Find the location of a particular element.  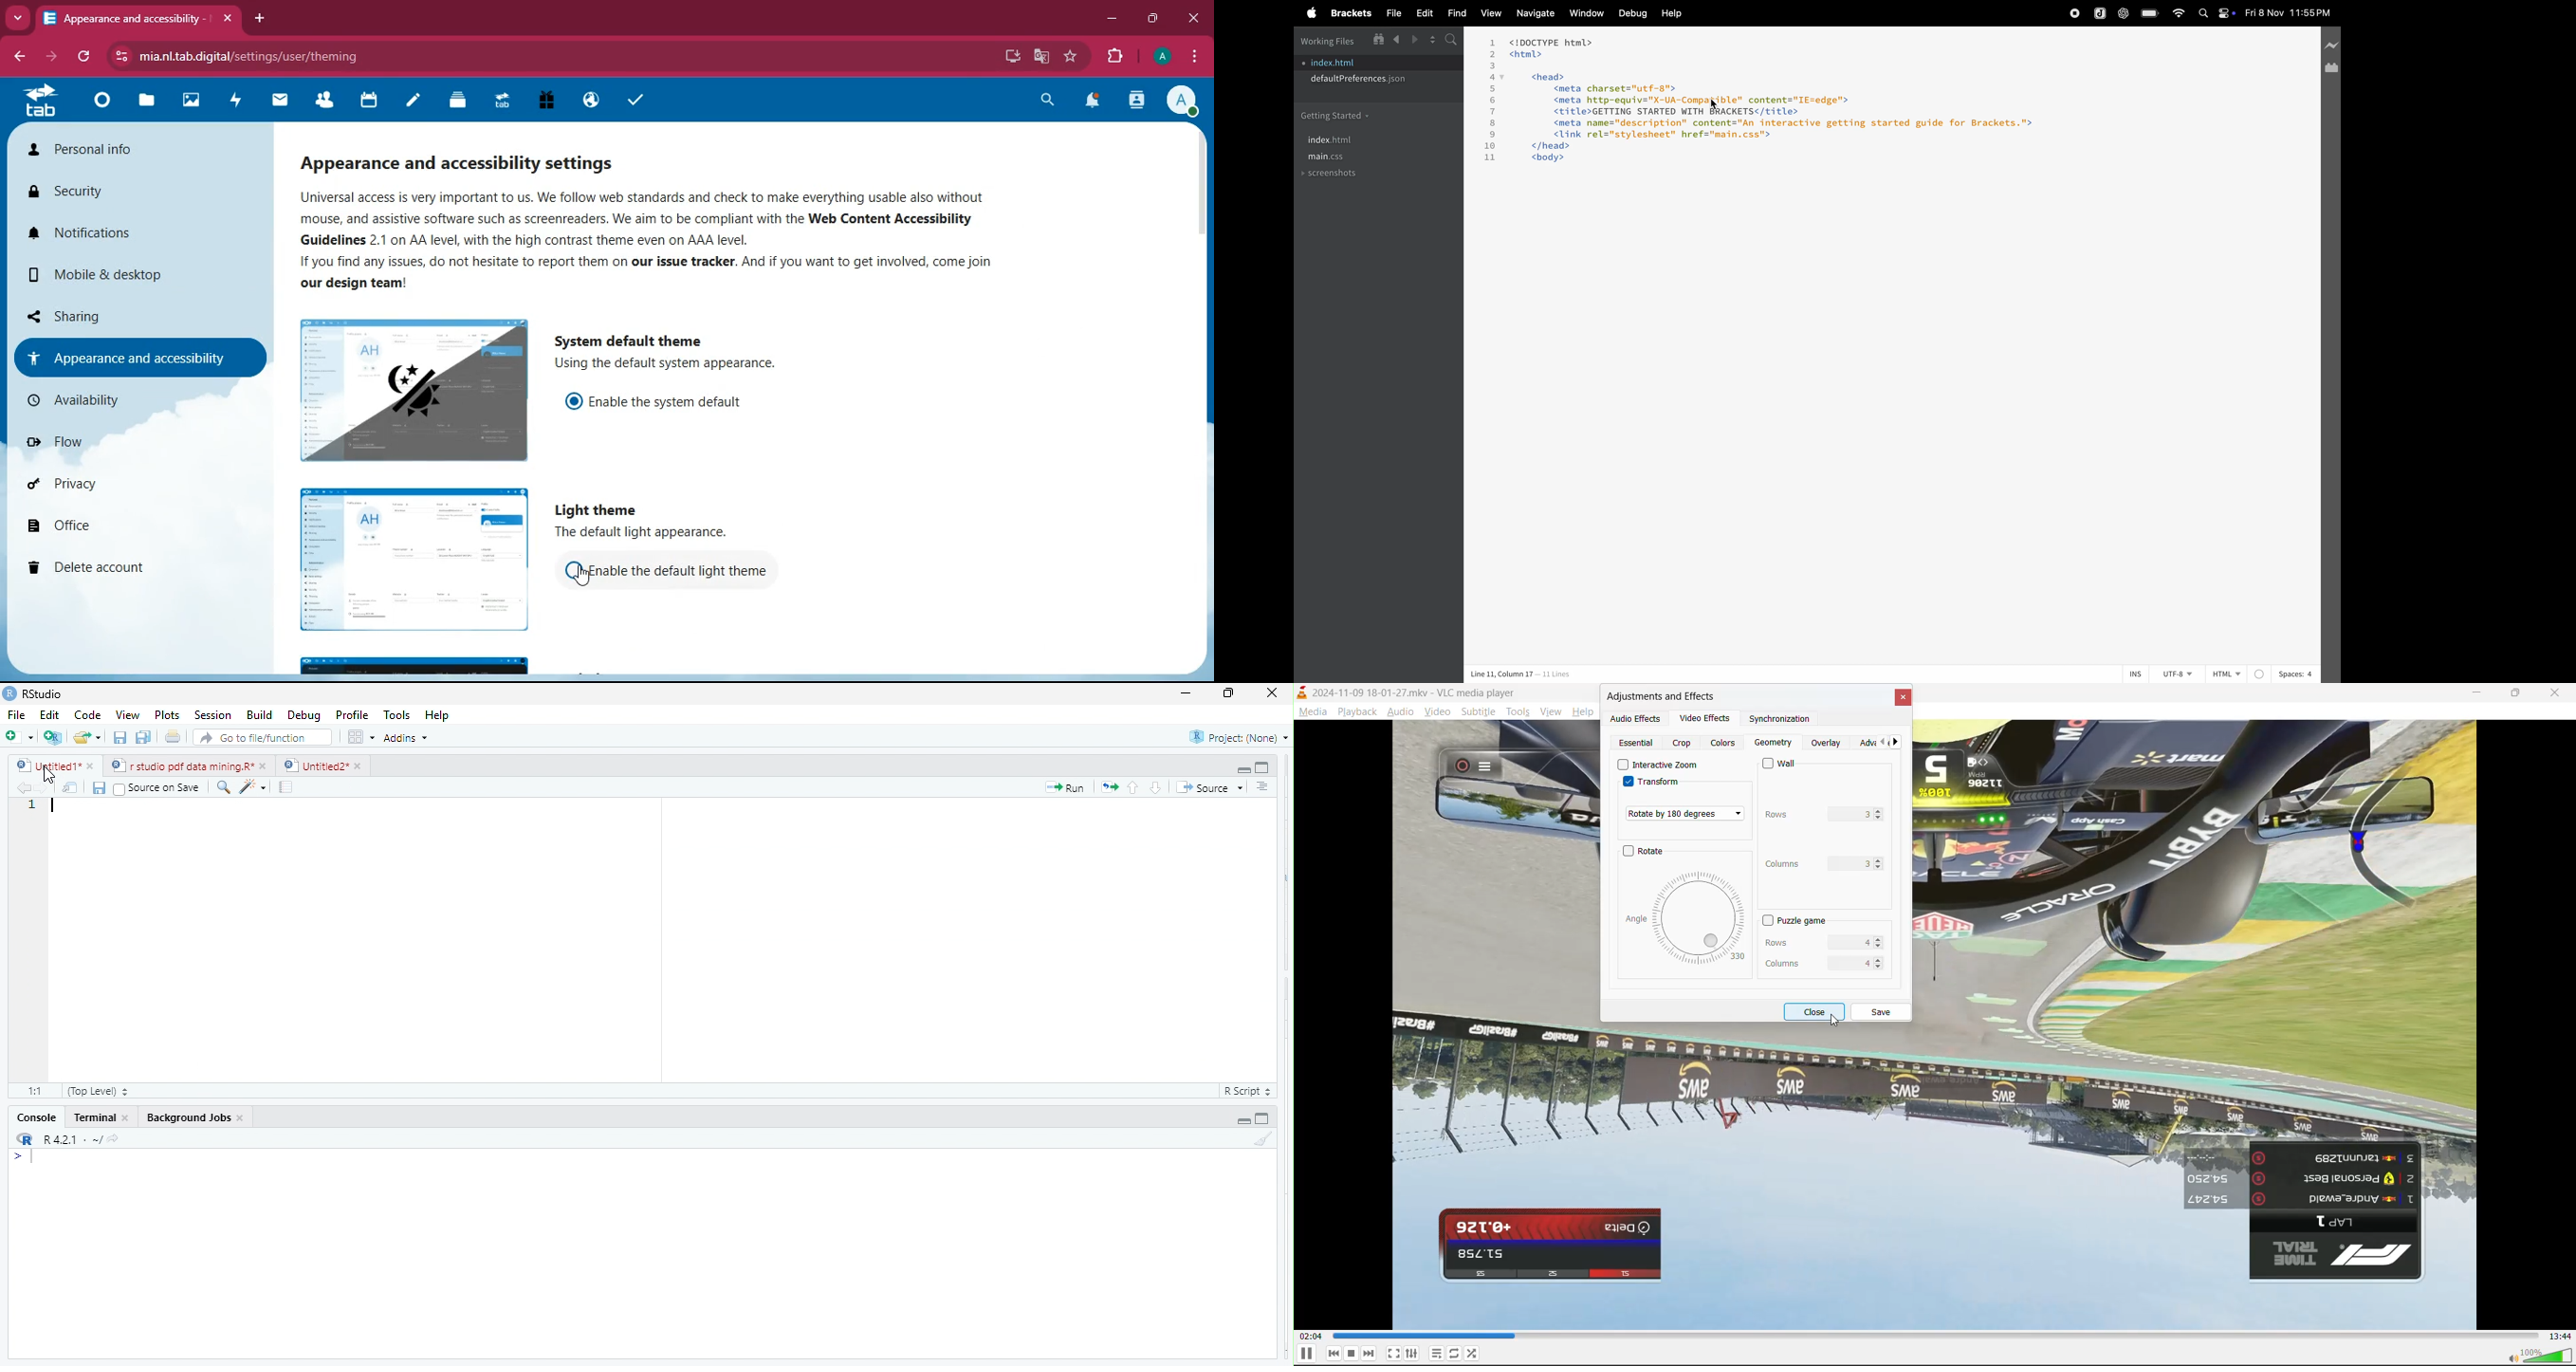

 Source  is located at coordinates (1210, 789).